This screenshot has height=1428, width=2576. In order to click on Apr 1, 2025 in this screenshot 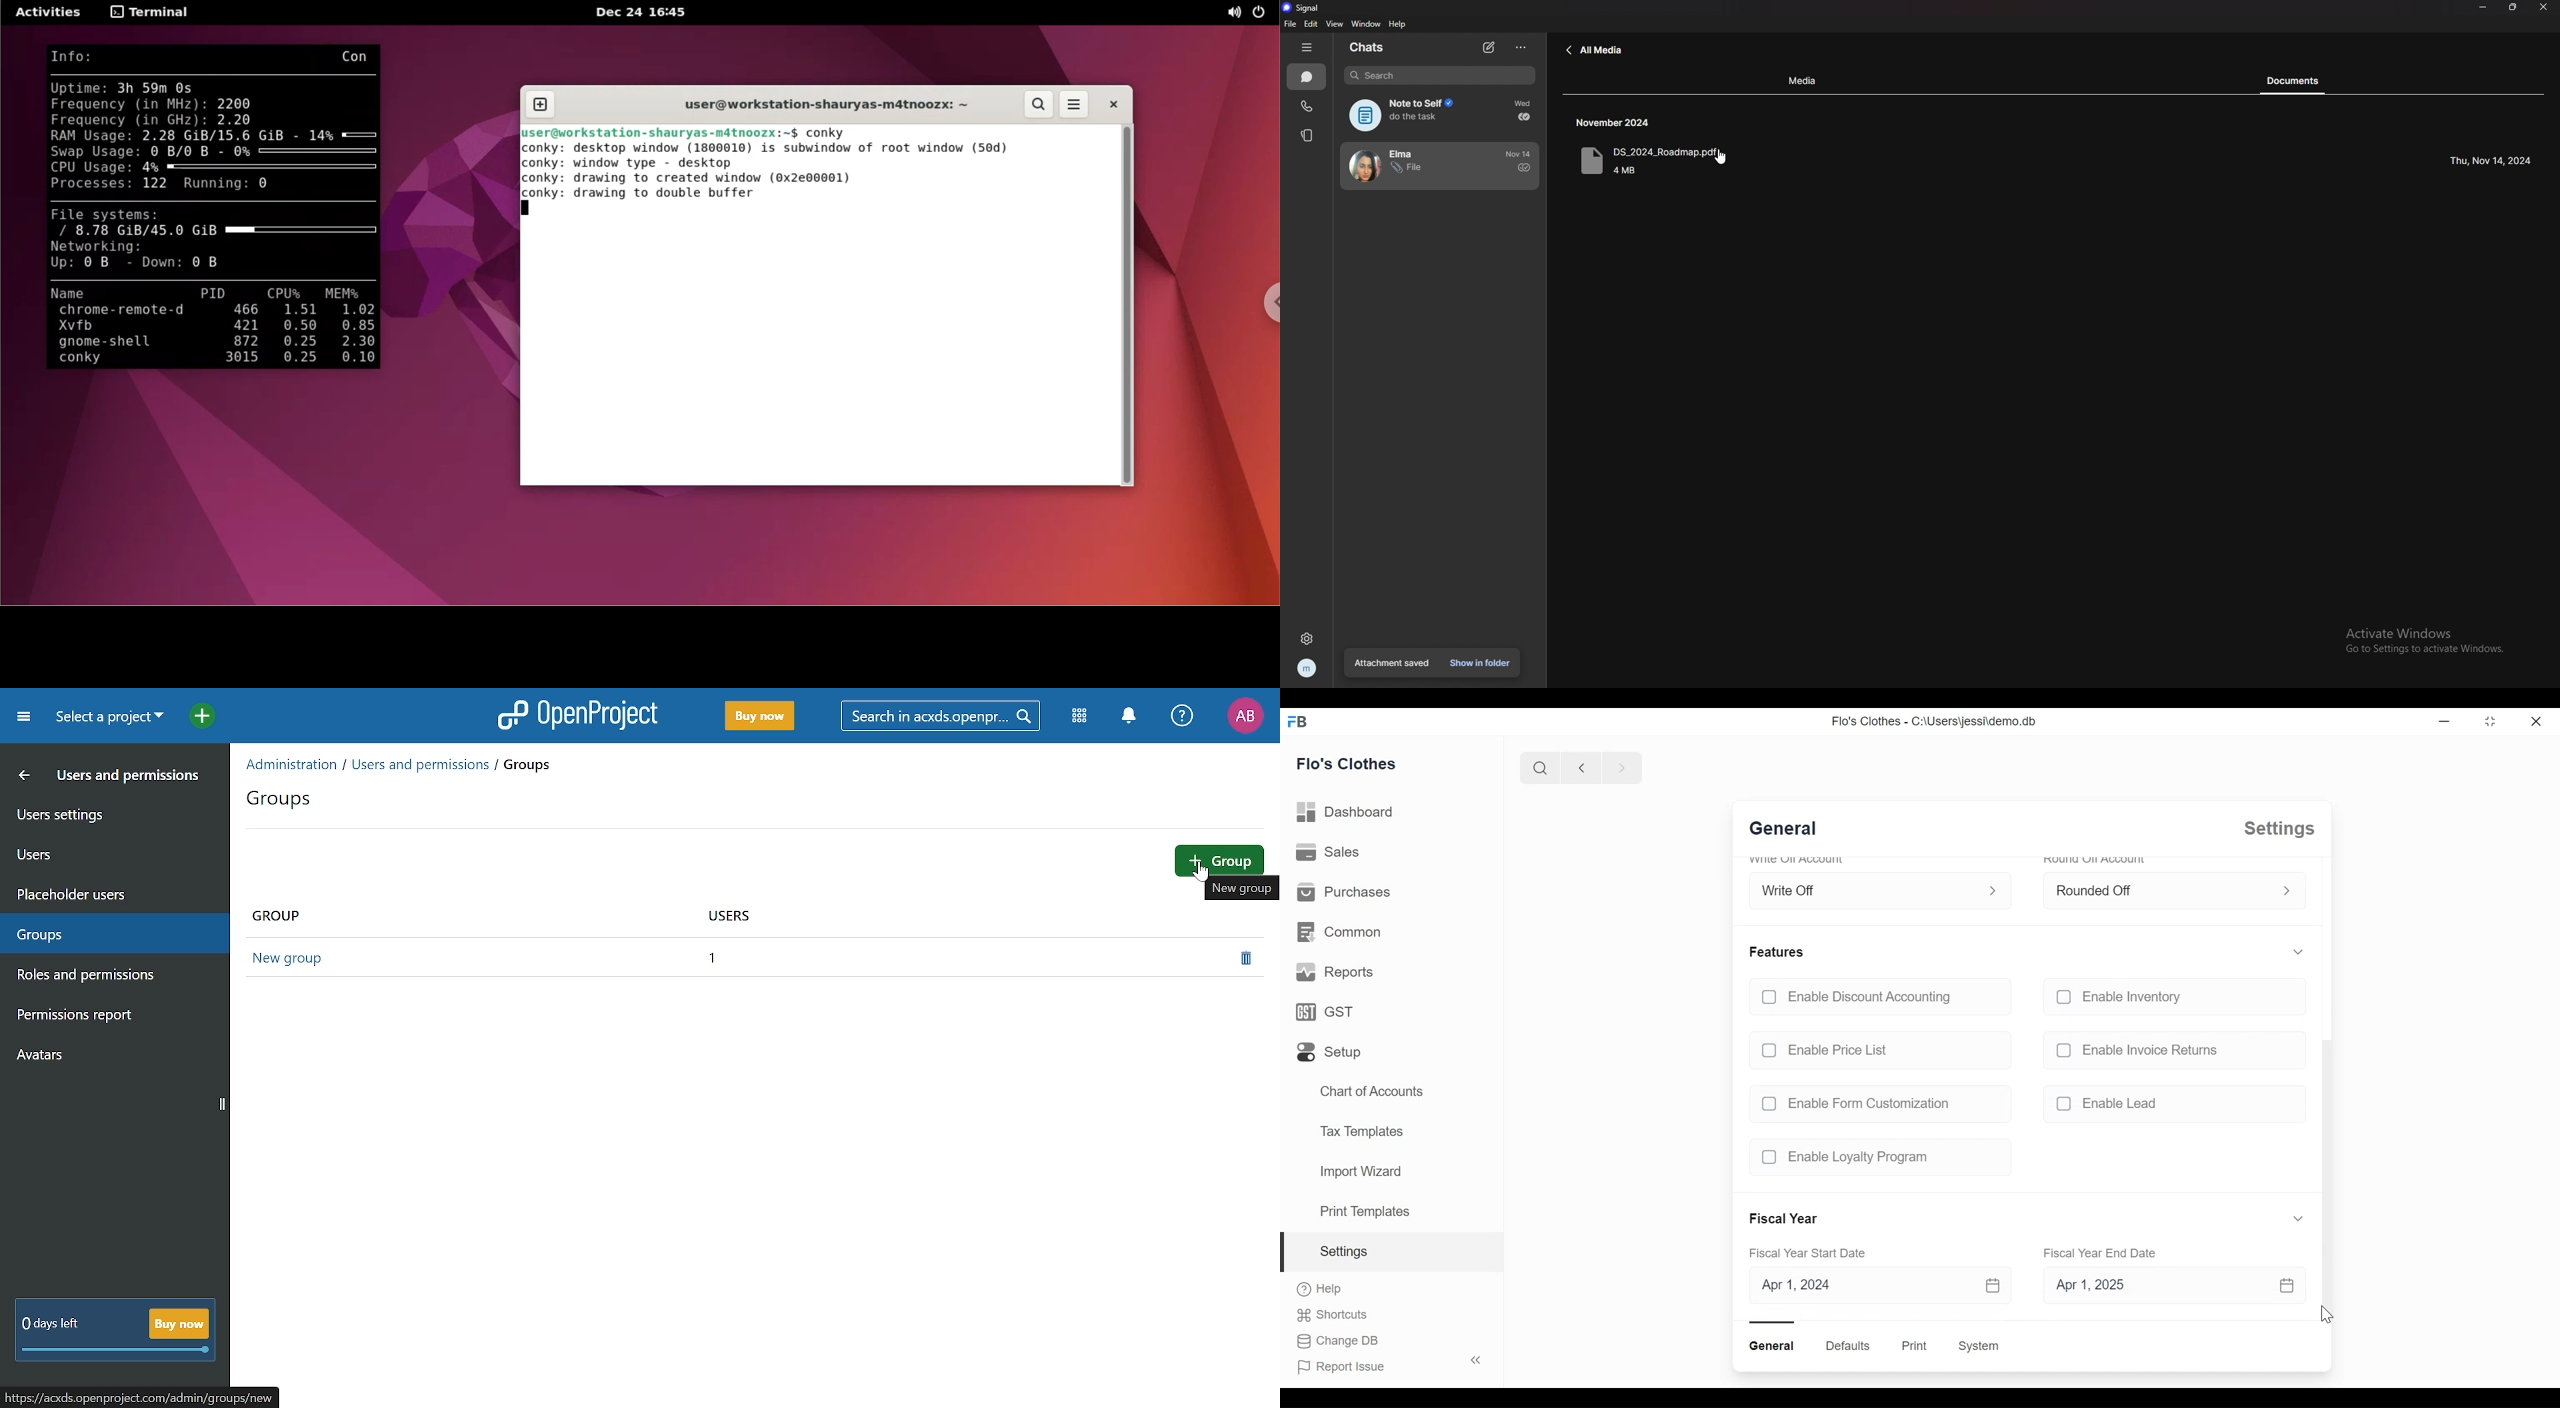, I will do `click(2165, 1287)`.